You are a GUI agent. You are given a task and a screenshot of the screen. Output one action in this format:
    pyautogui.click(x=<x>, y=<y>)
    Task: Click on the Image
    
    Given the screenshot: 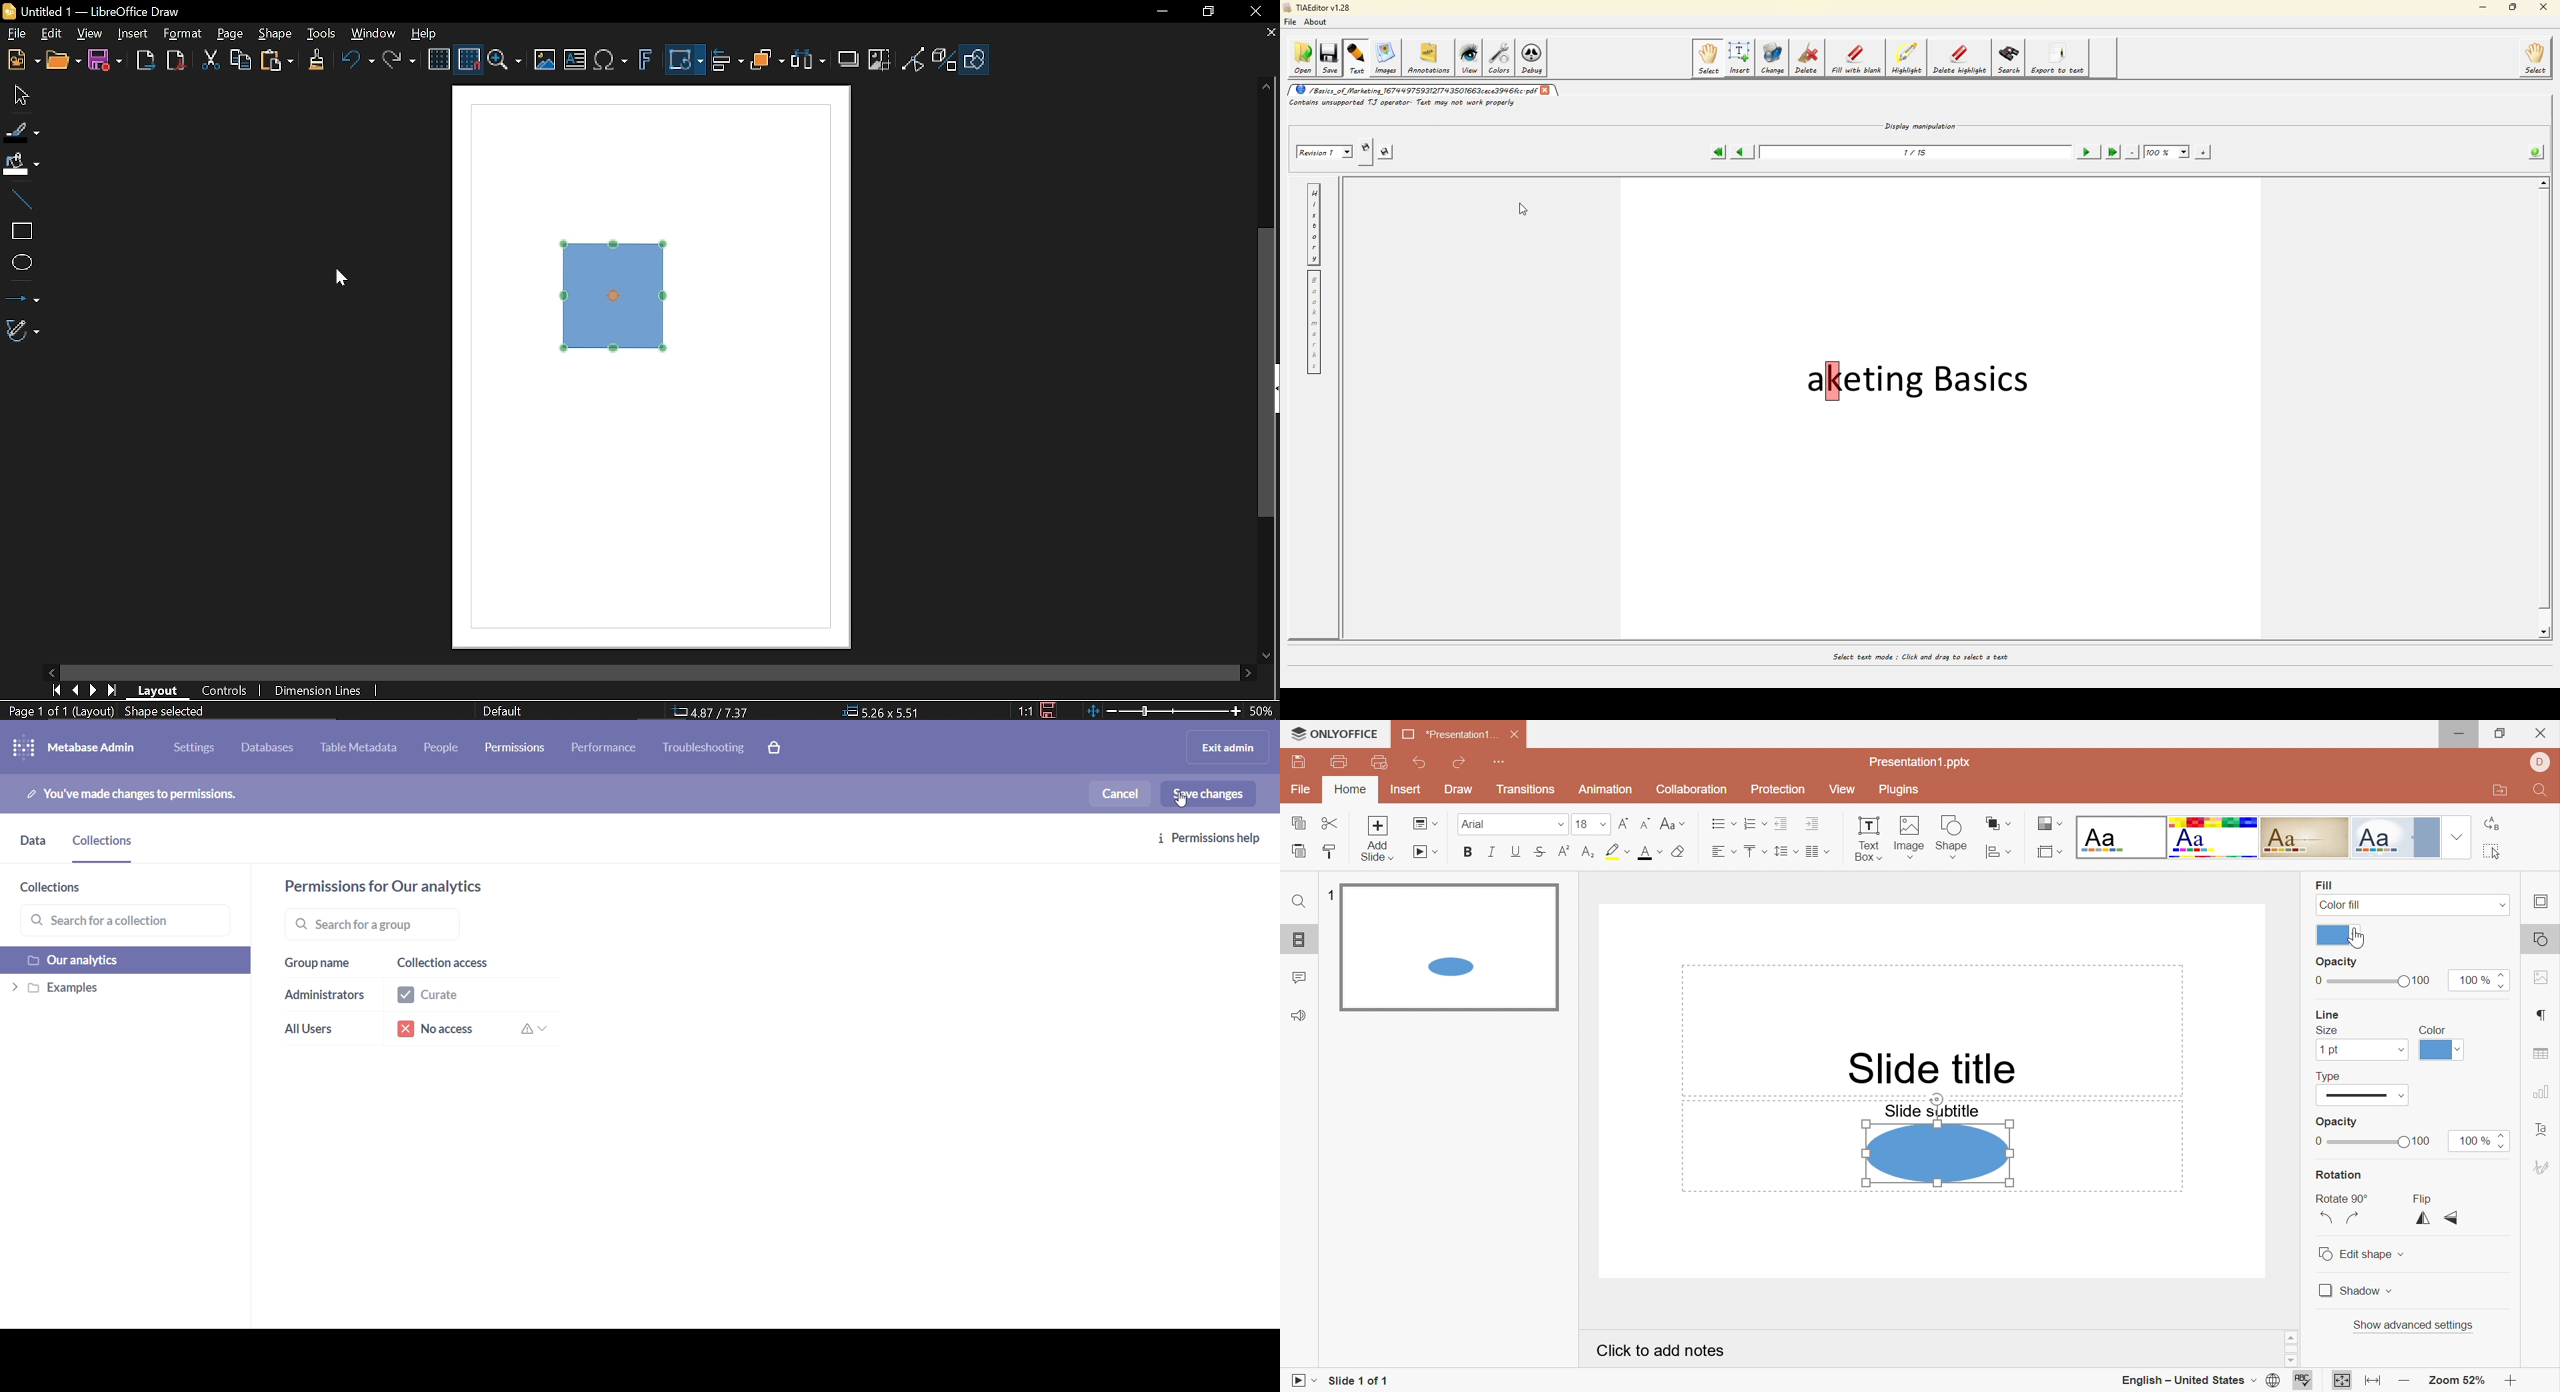 What is the action you would take?
    pyautogui.click(x=1910, y=838)
    